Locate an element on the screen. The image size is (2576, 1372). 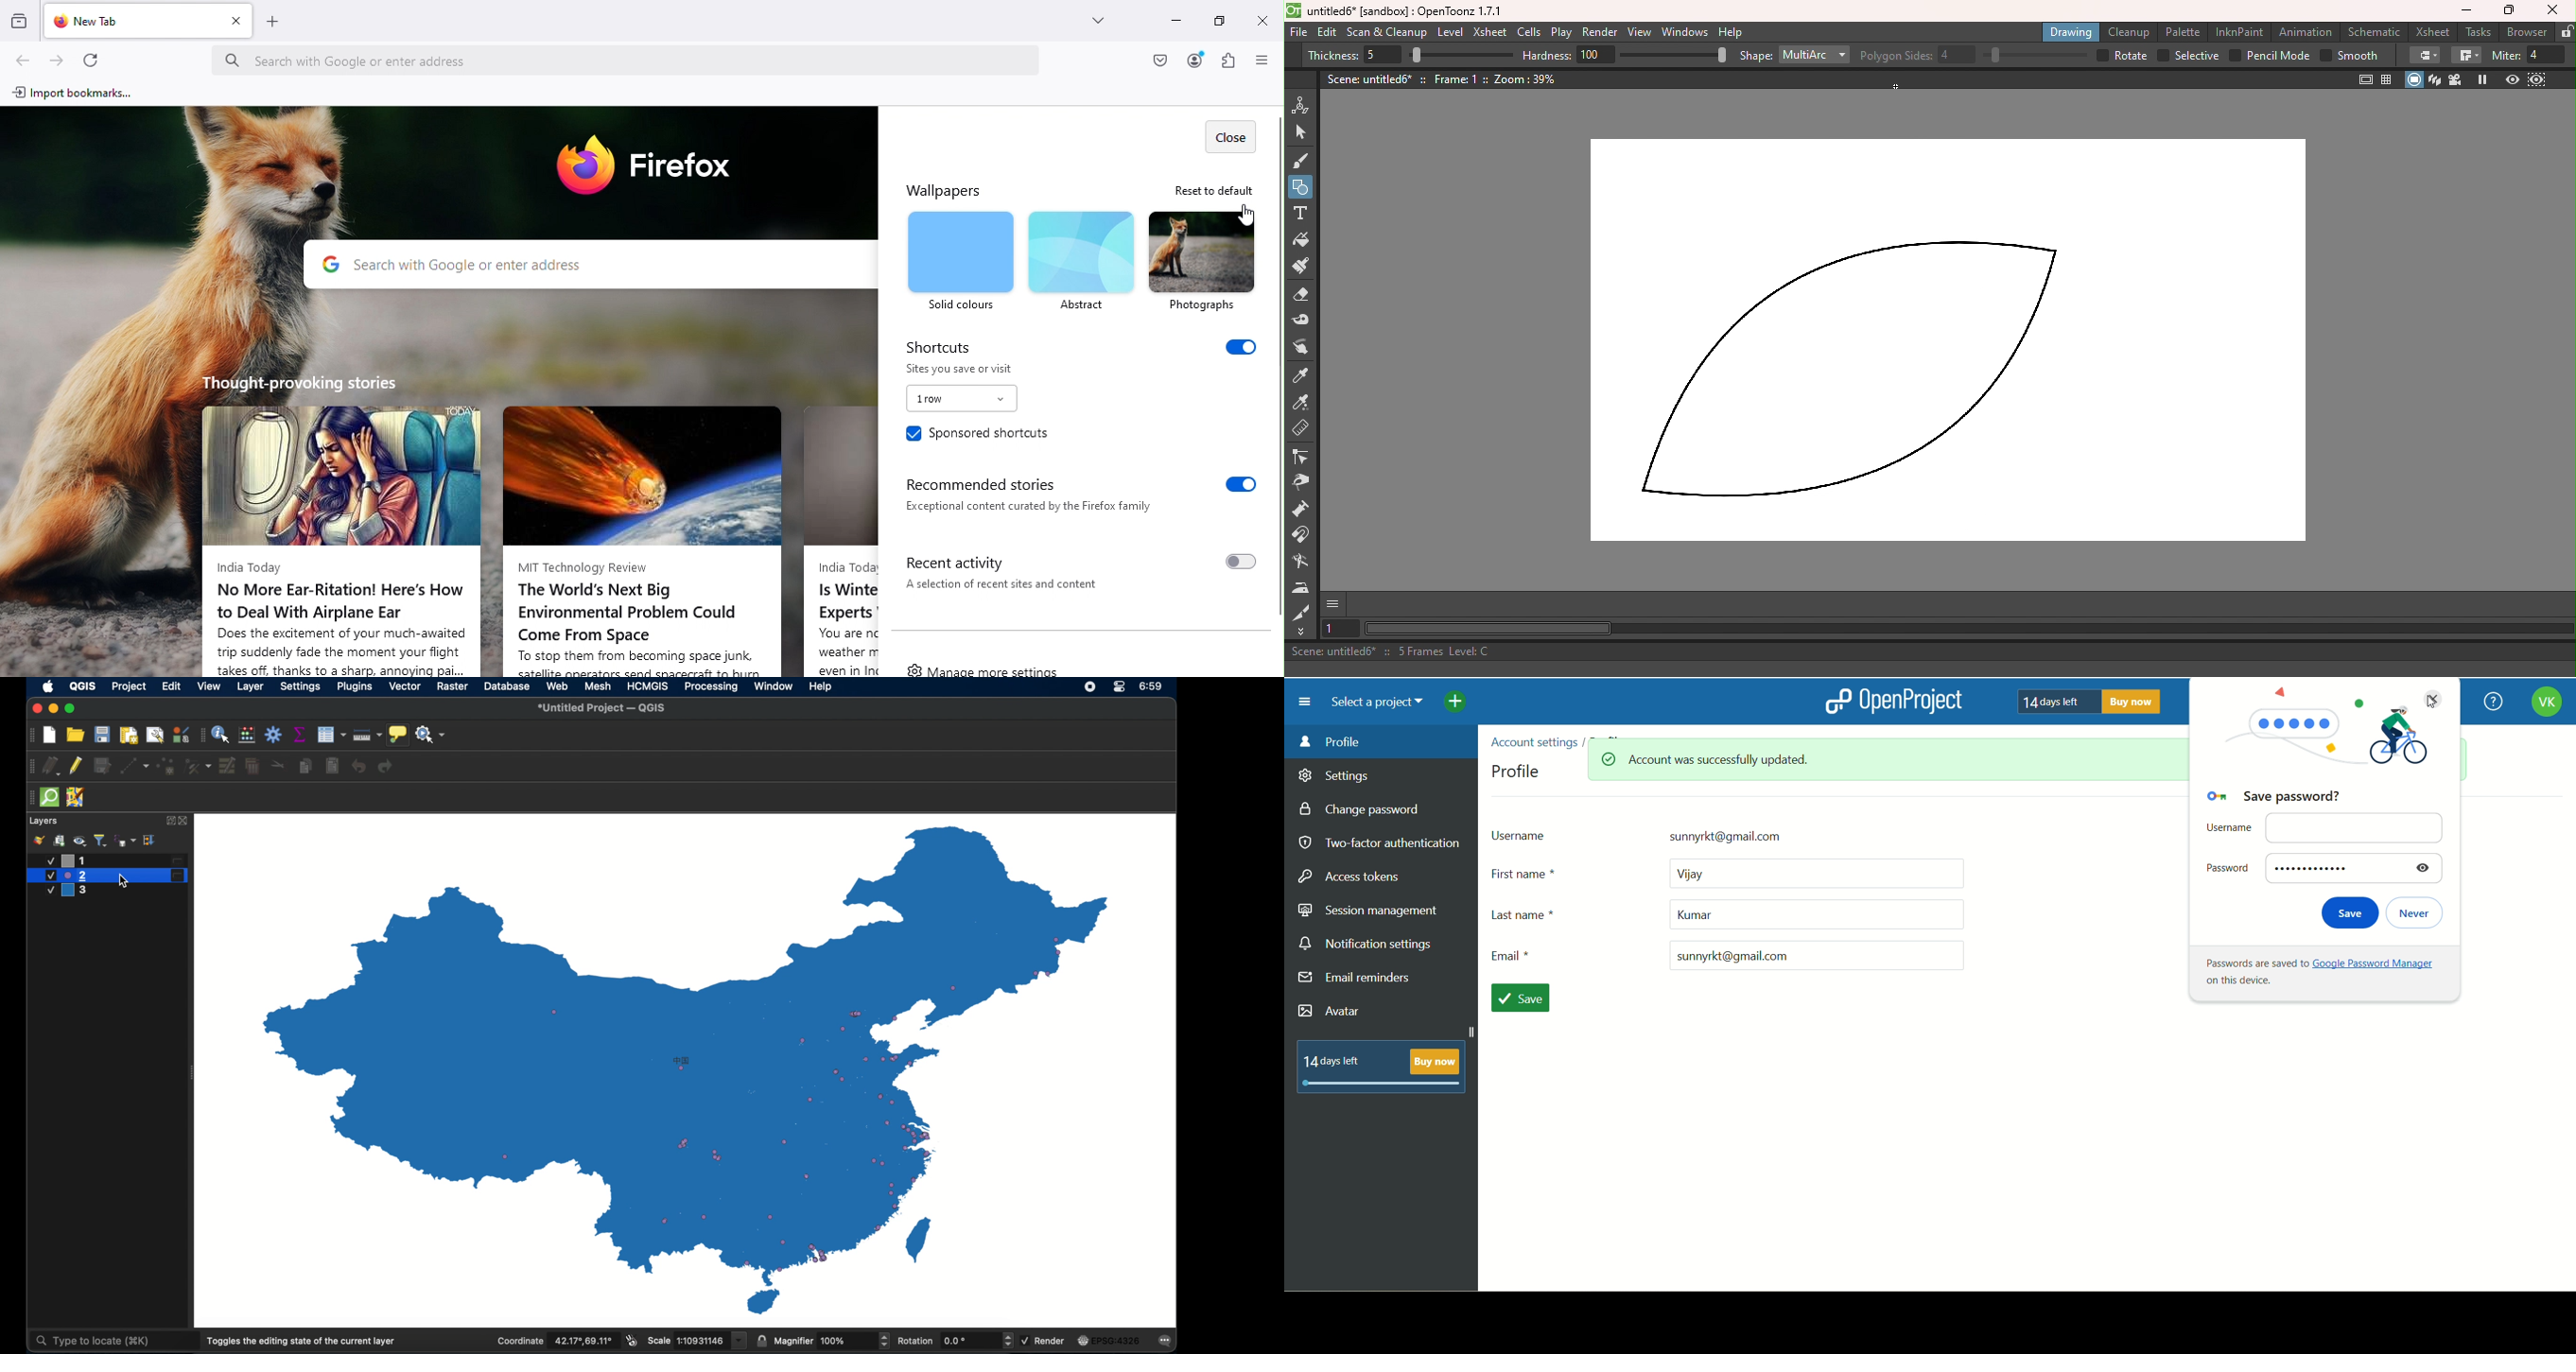
cursor is located at coordinates (2435, 704).